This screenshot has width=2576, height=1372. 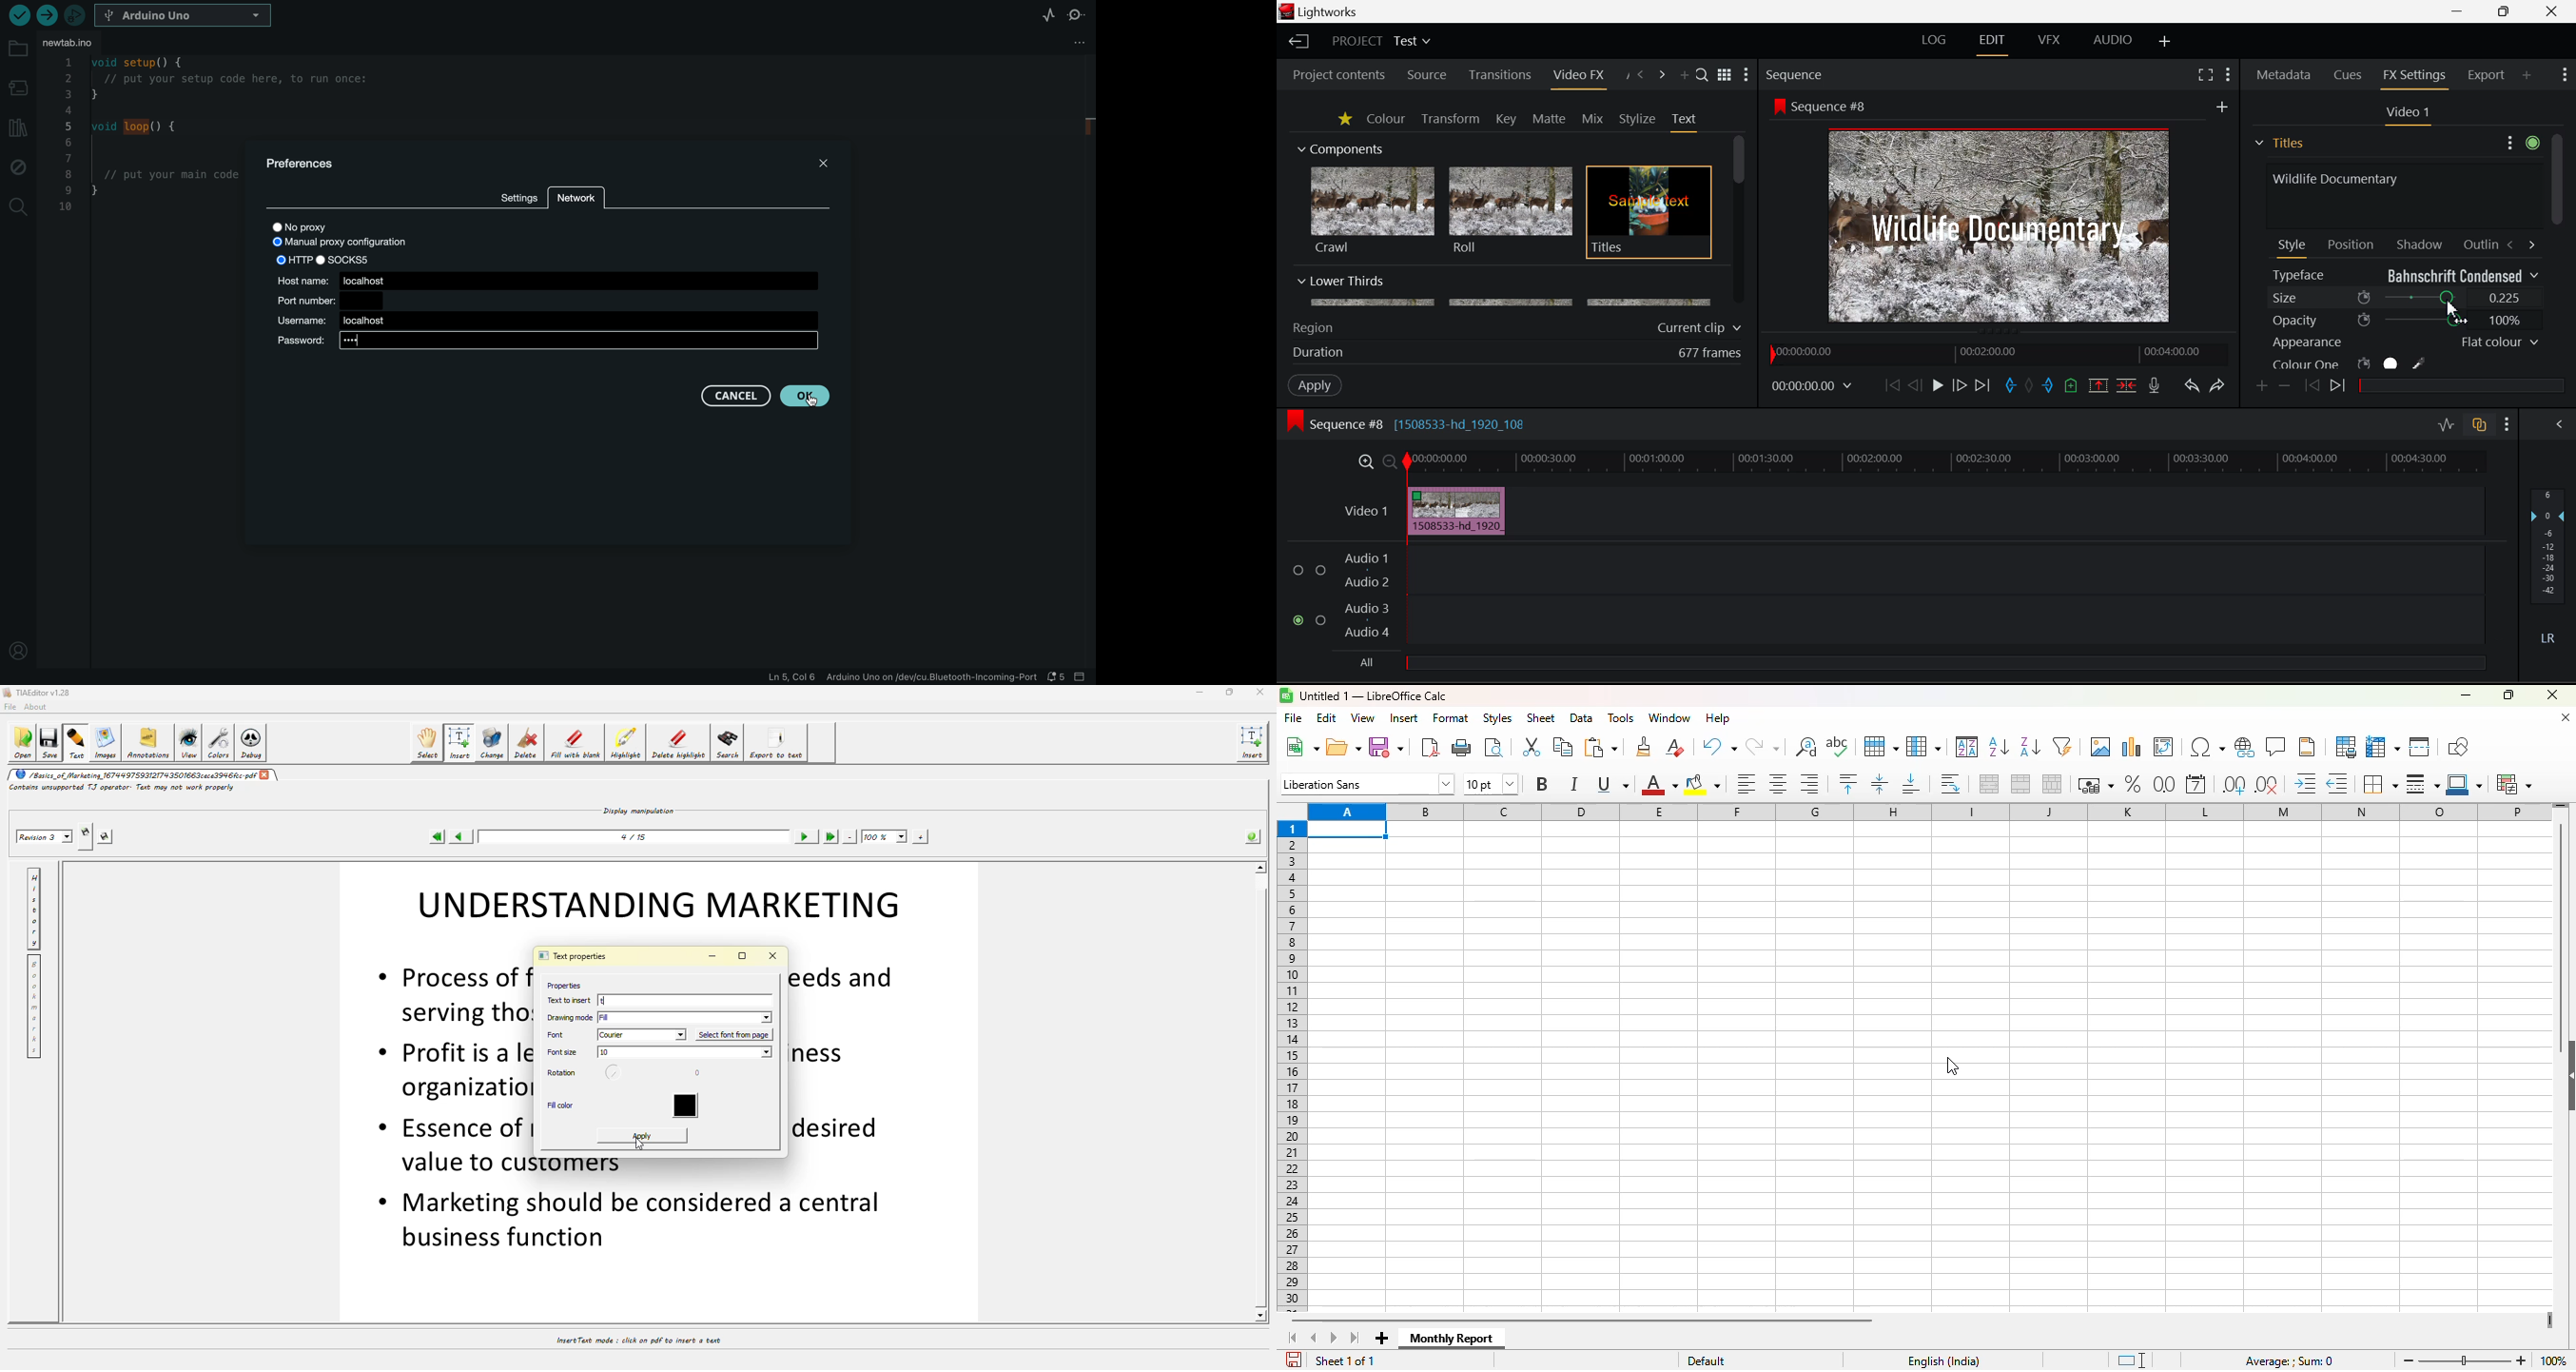 What do you see at coordinates (2154, 389) in the screenshot?
I see `Record Voiceover` at bounding box center [2154, 389].